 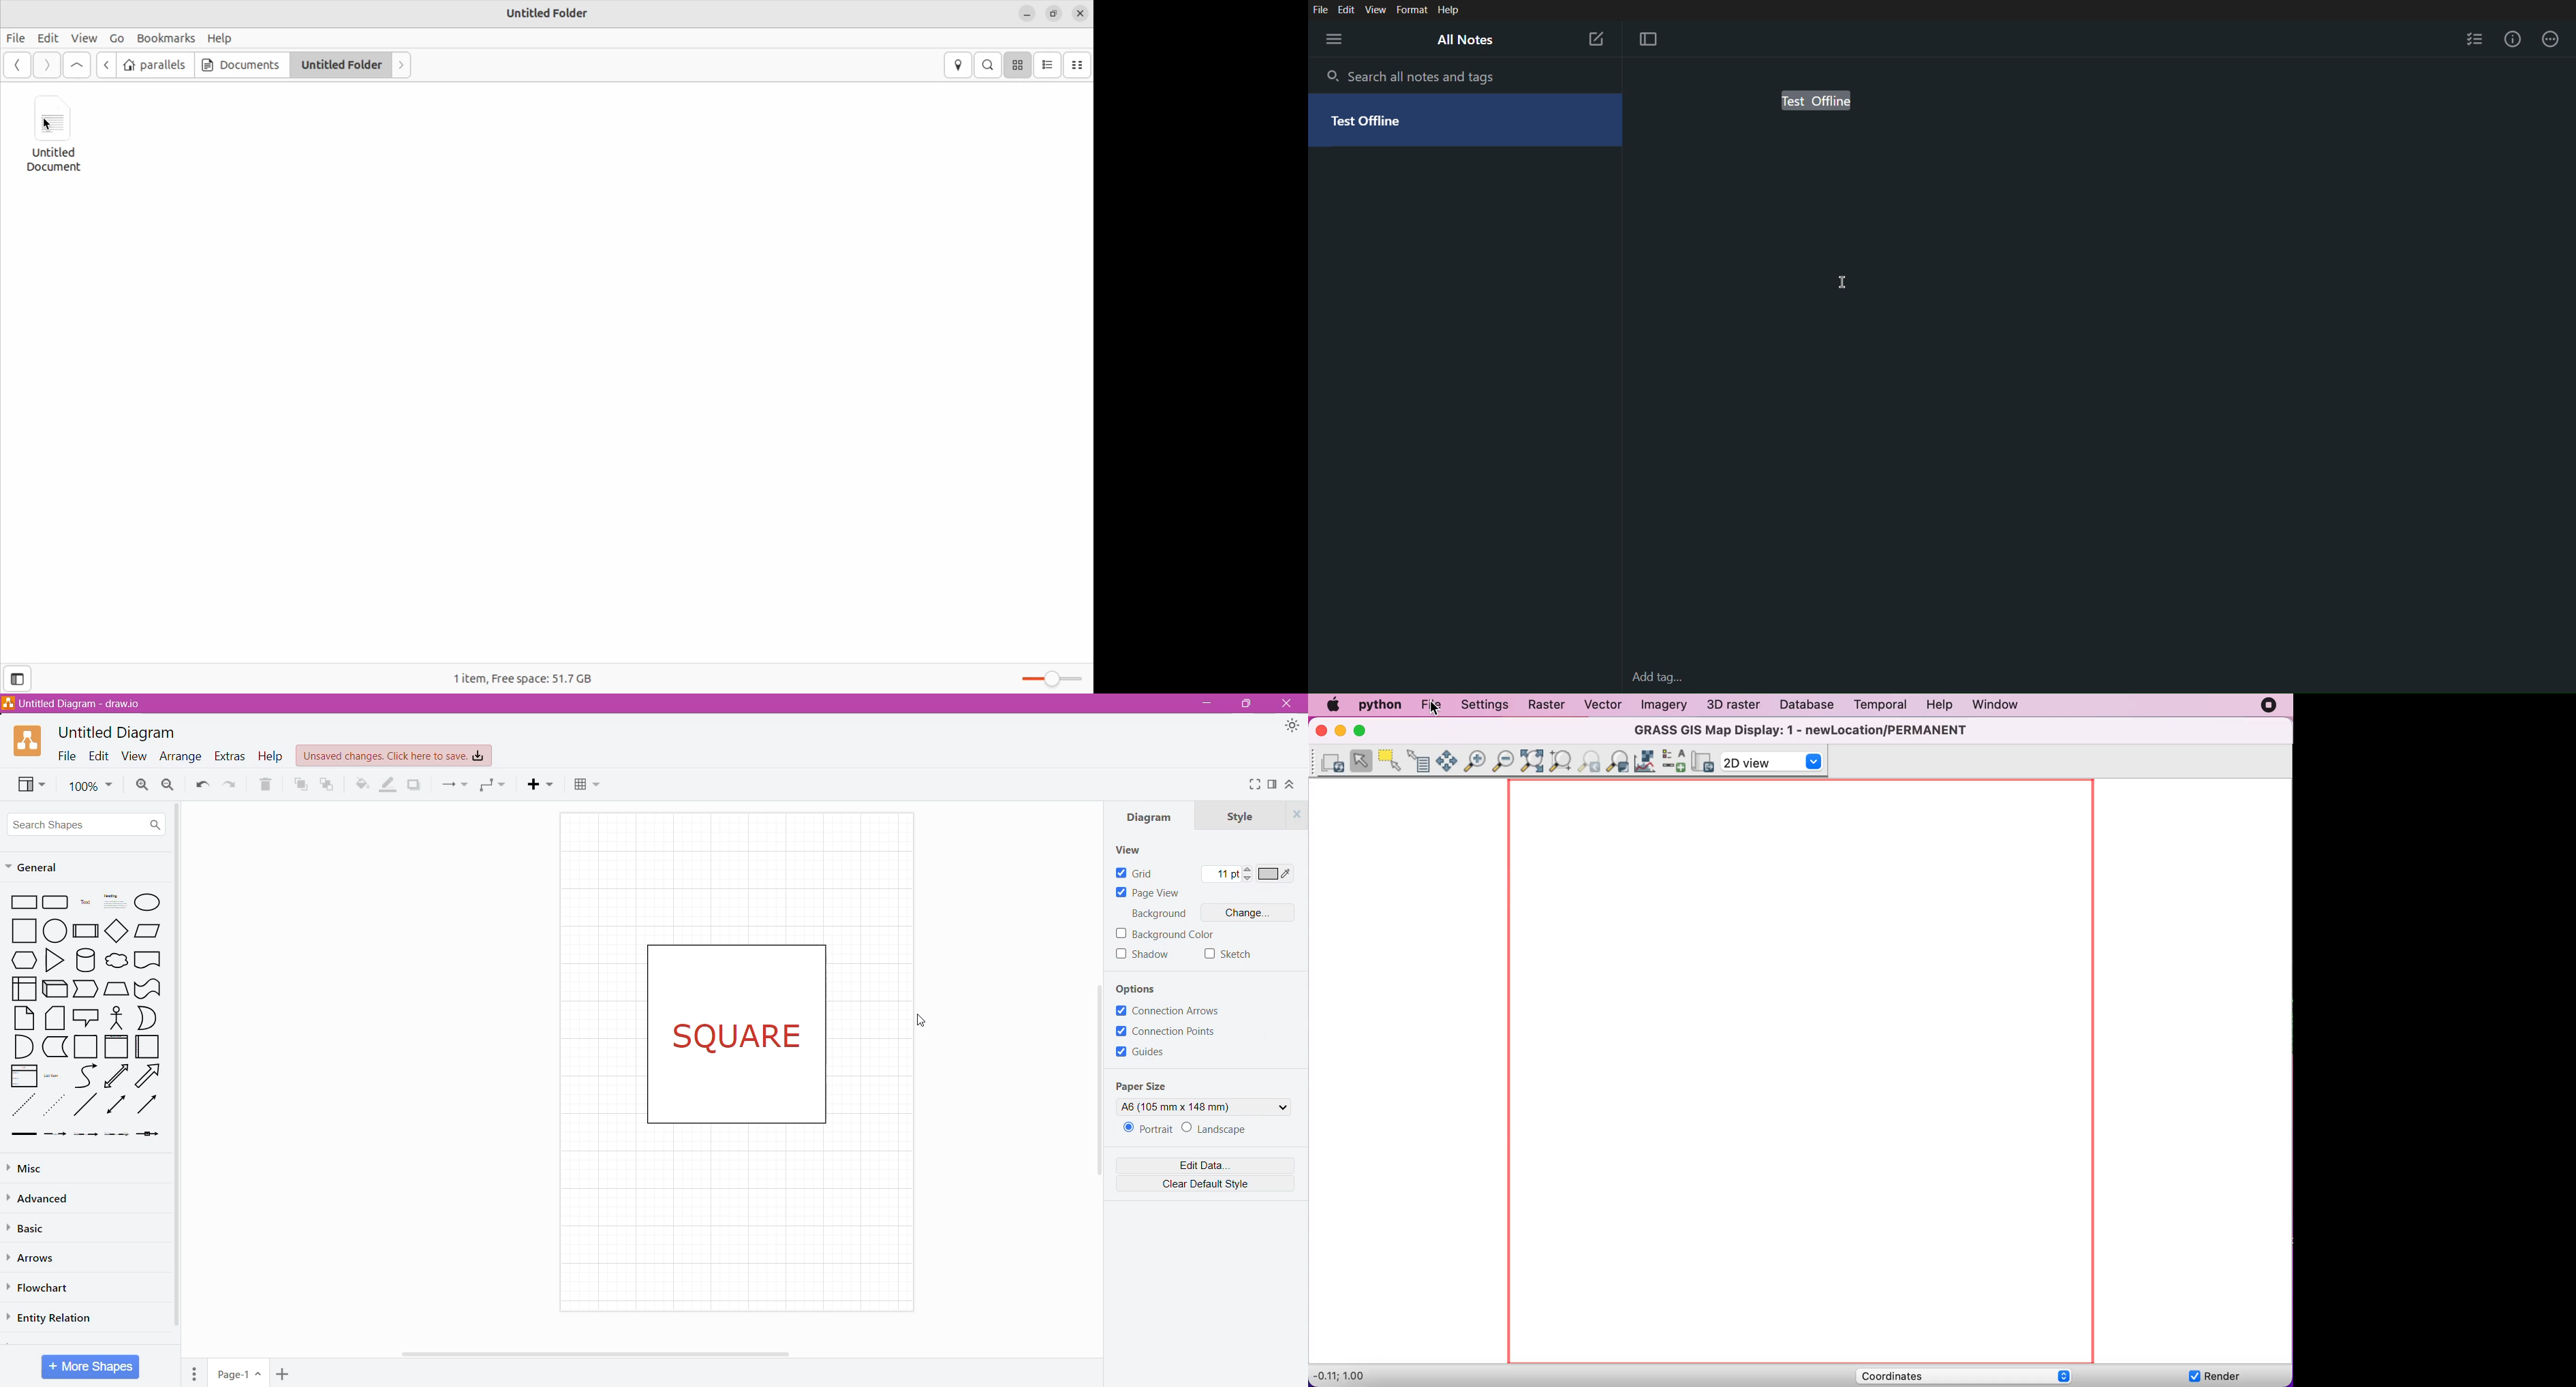 What do you see at coordinates (85, 1134) in the screenshot?
I see `Thin Arrow` at bounding box center [85, 1134].